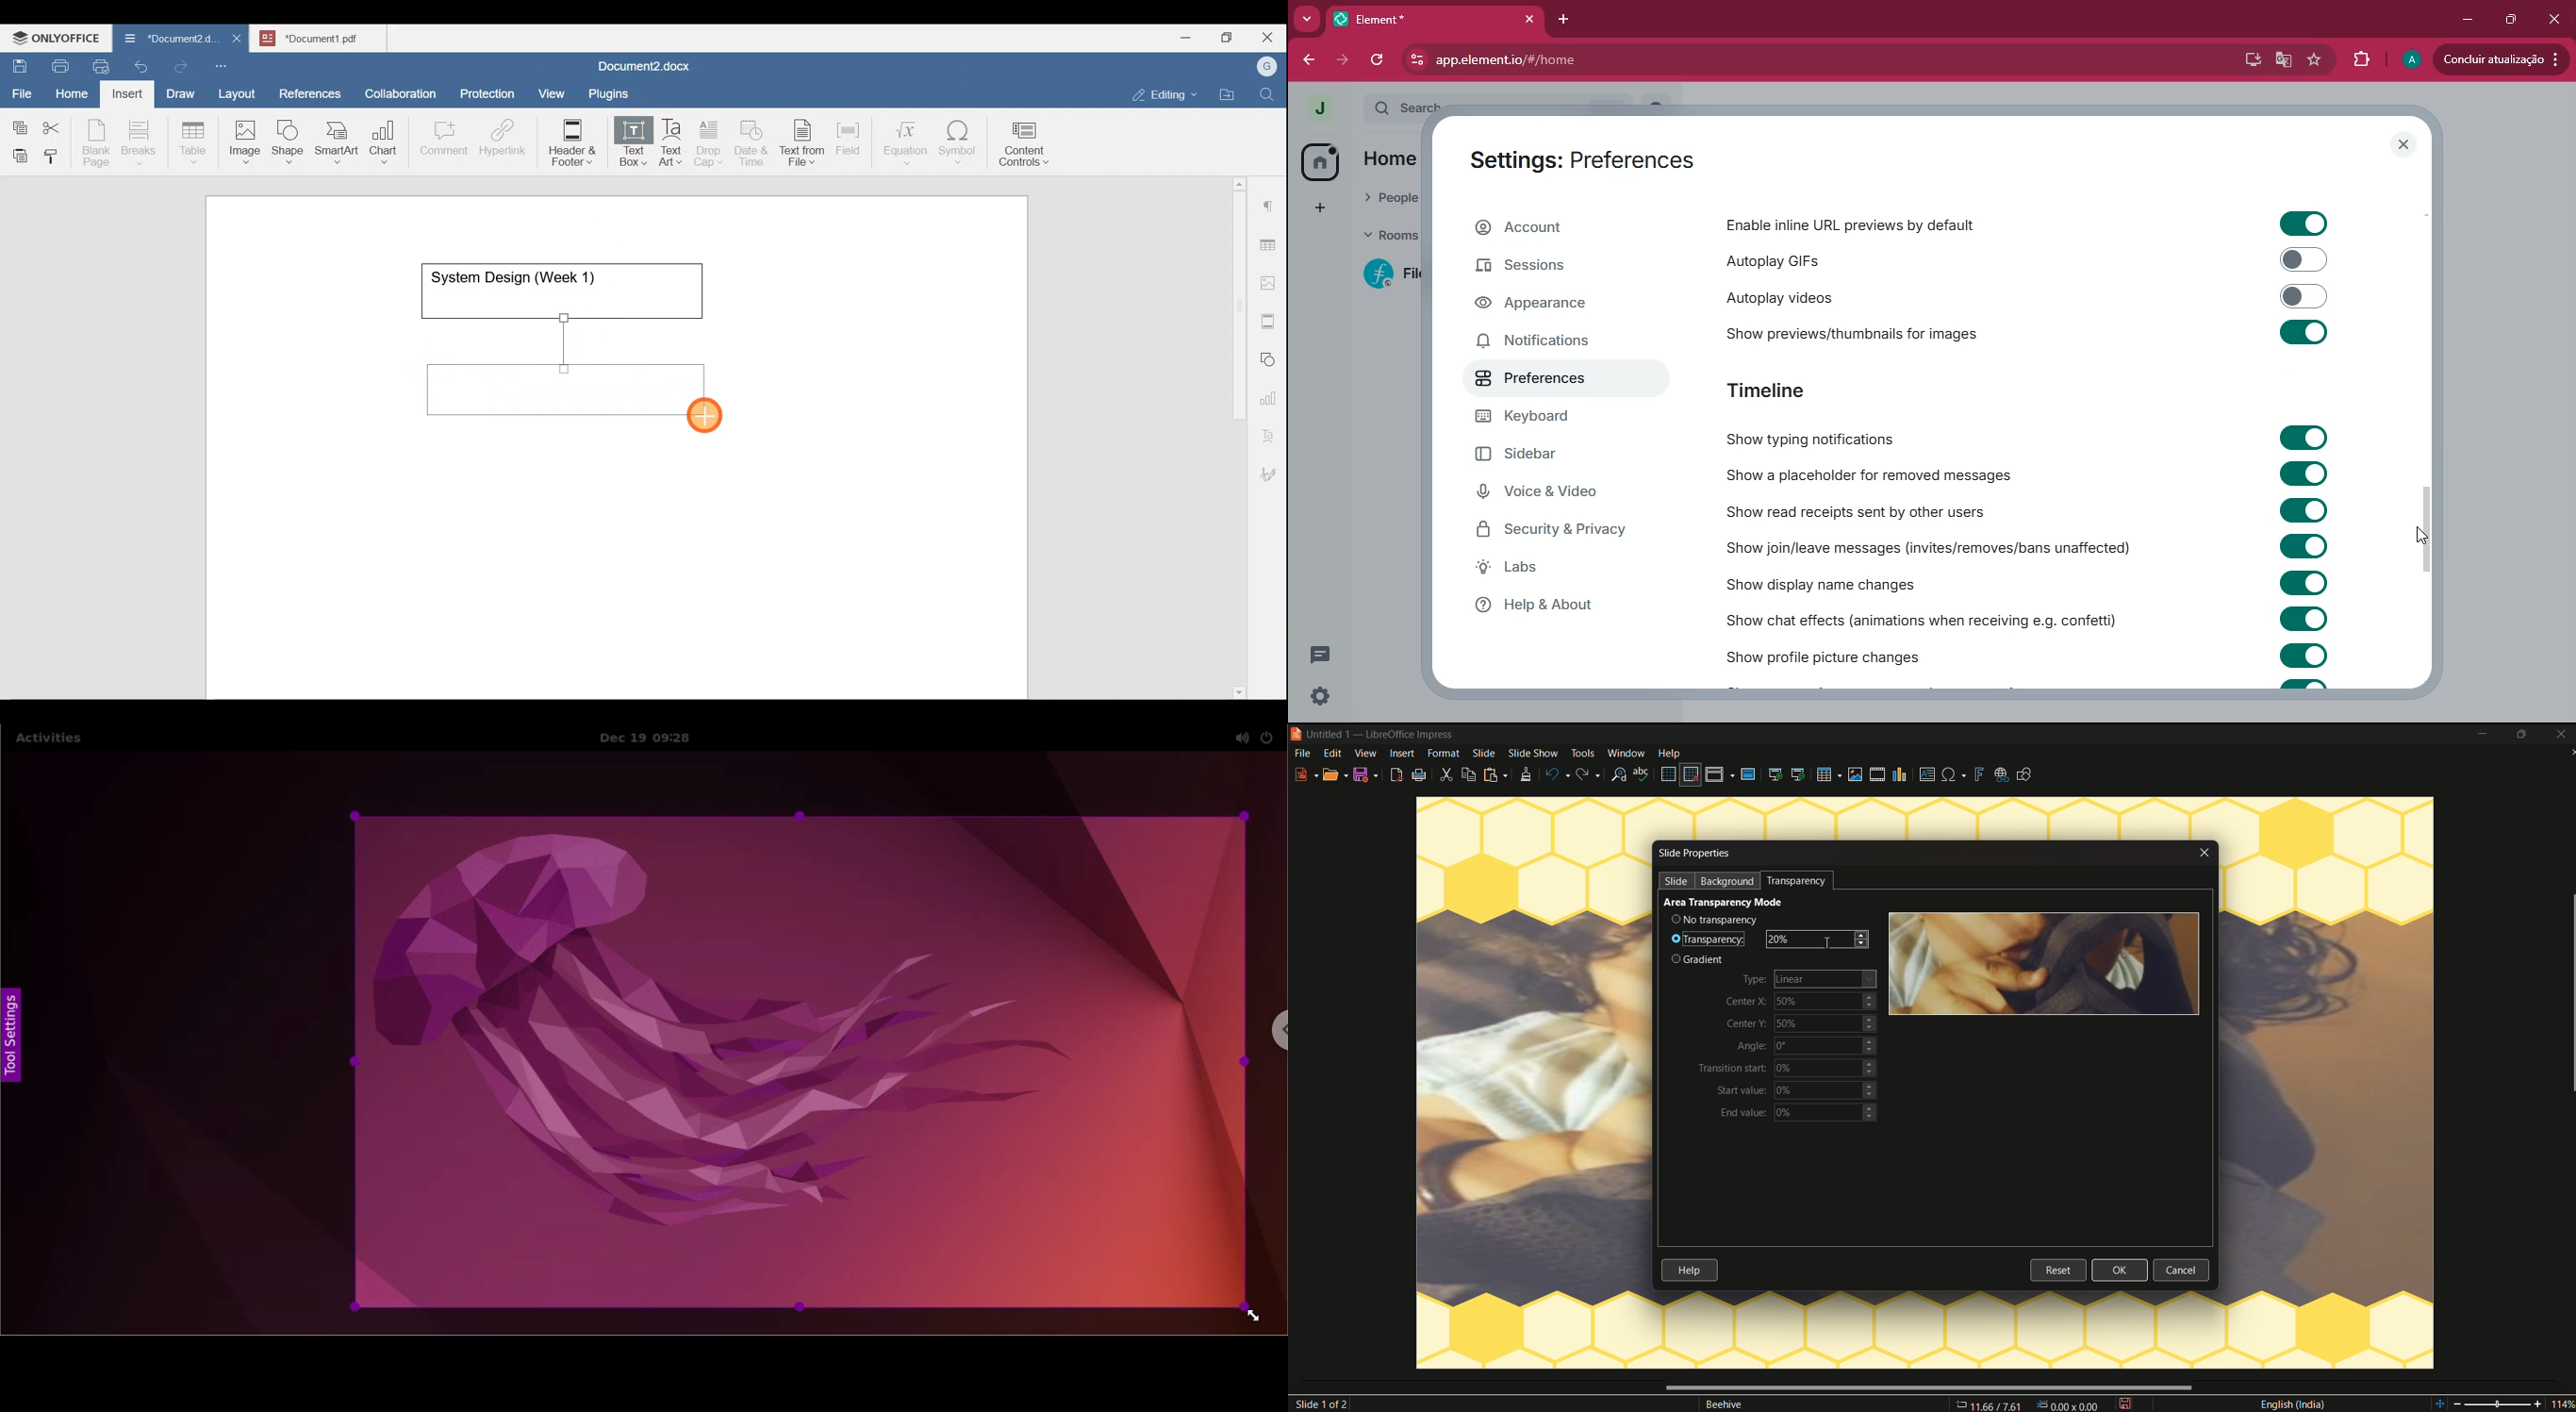  I want to click on center X, so click(1748, 1002).